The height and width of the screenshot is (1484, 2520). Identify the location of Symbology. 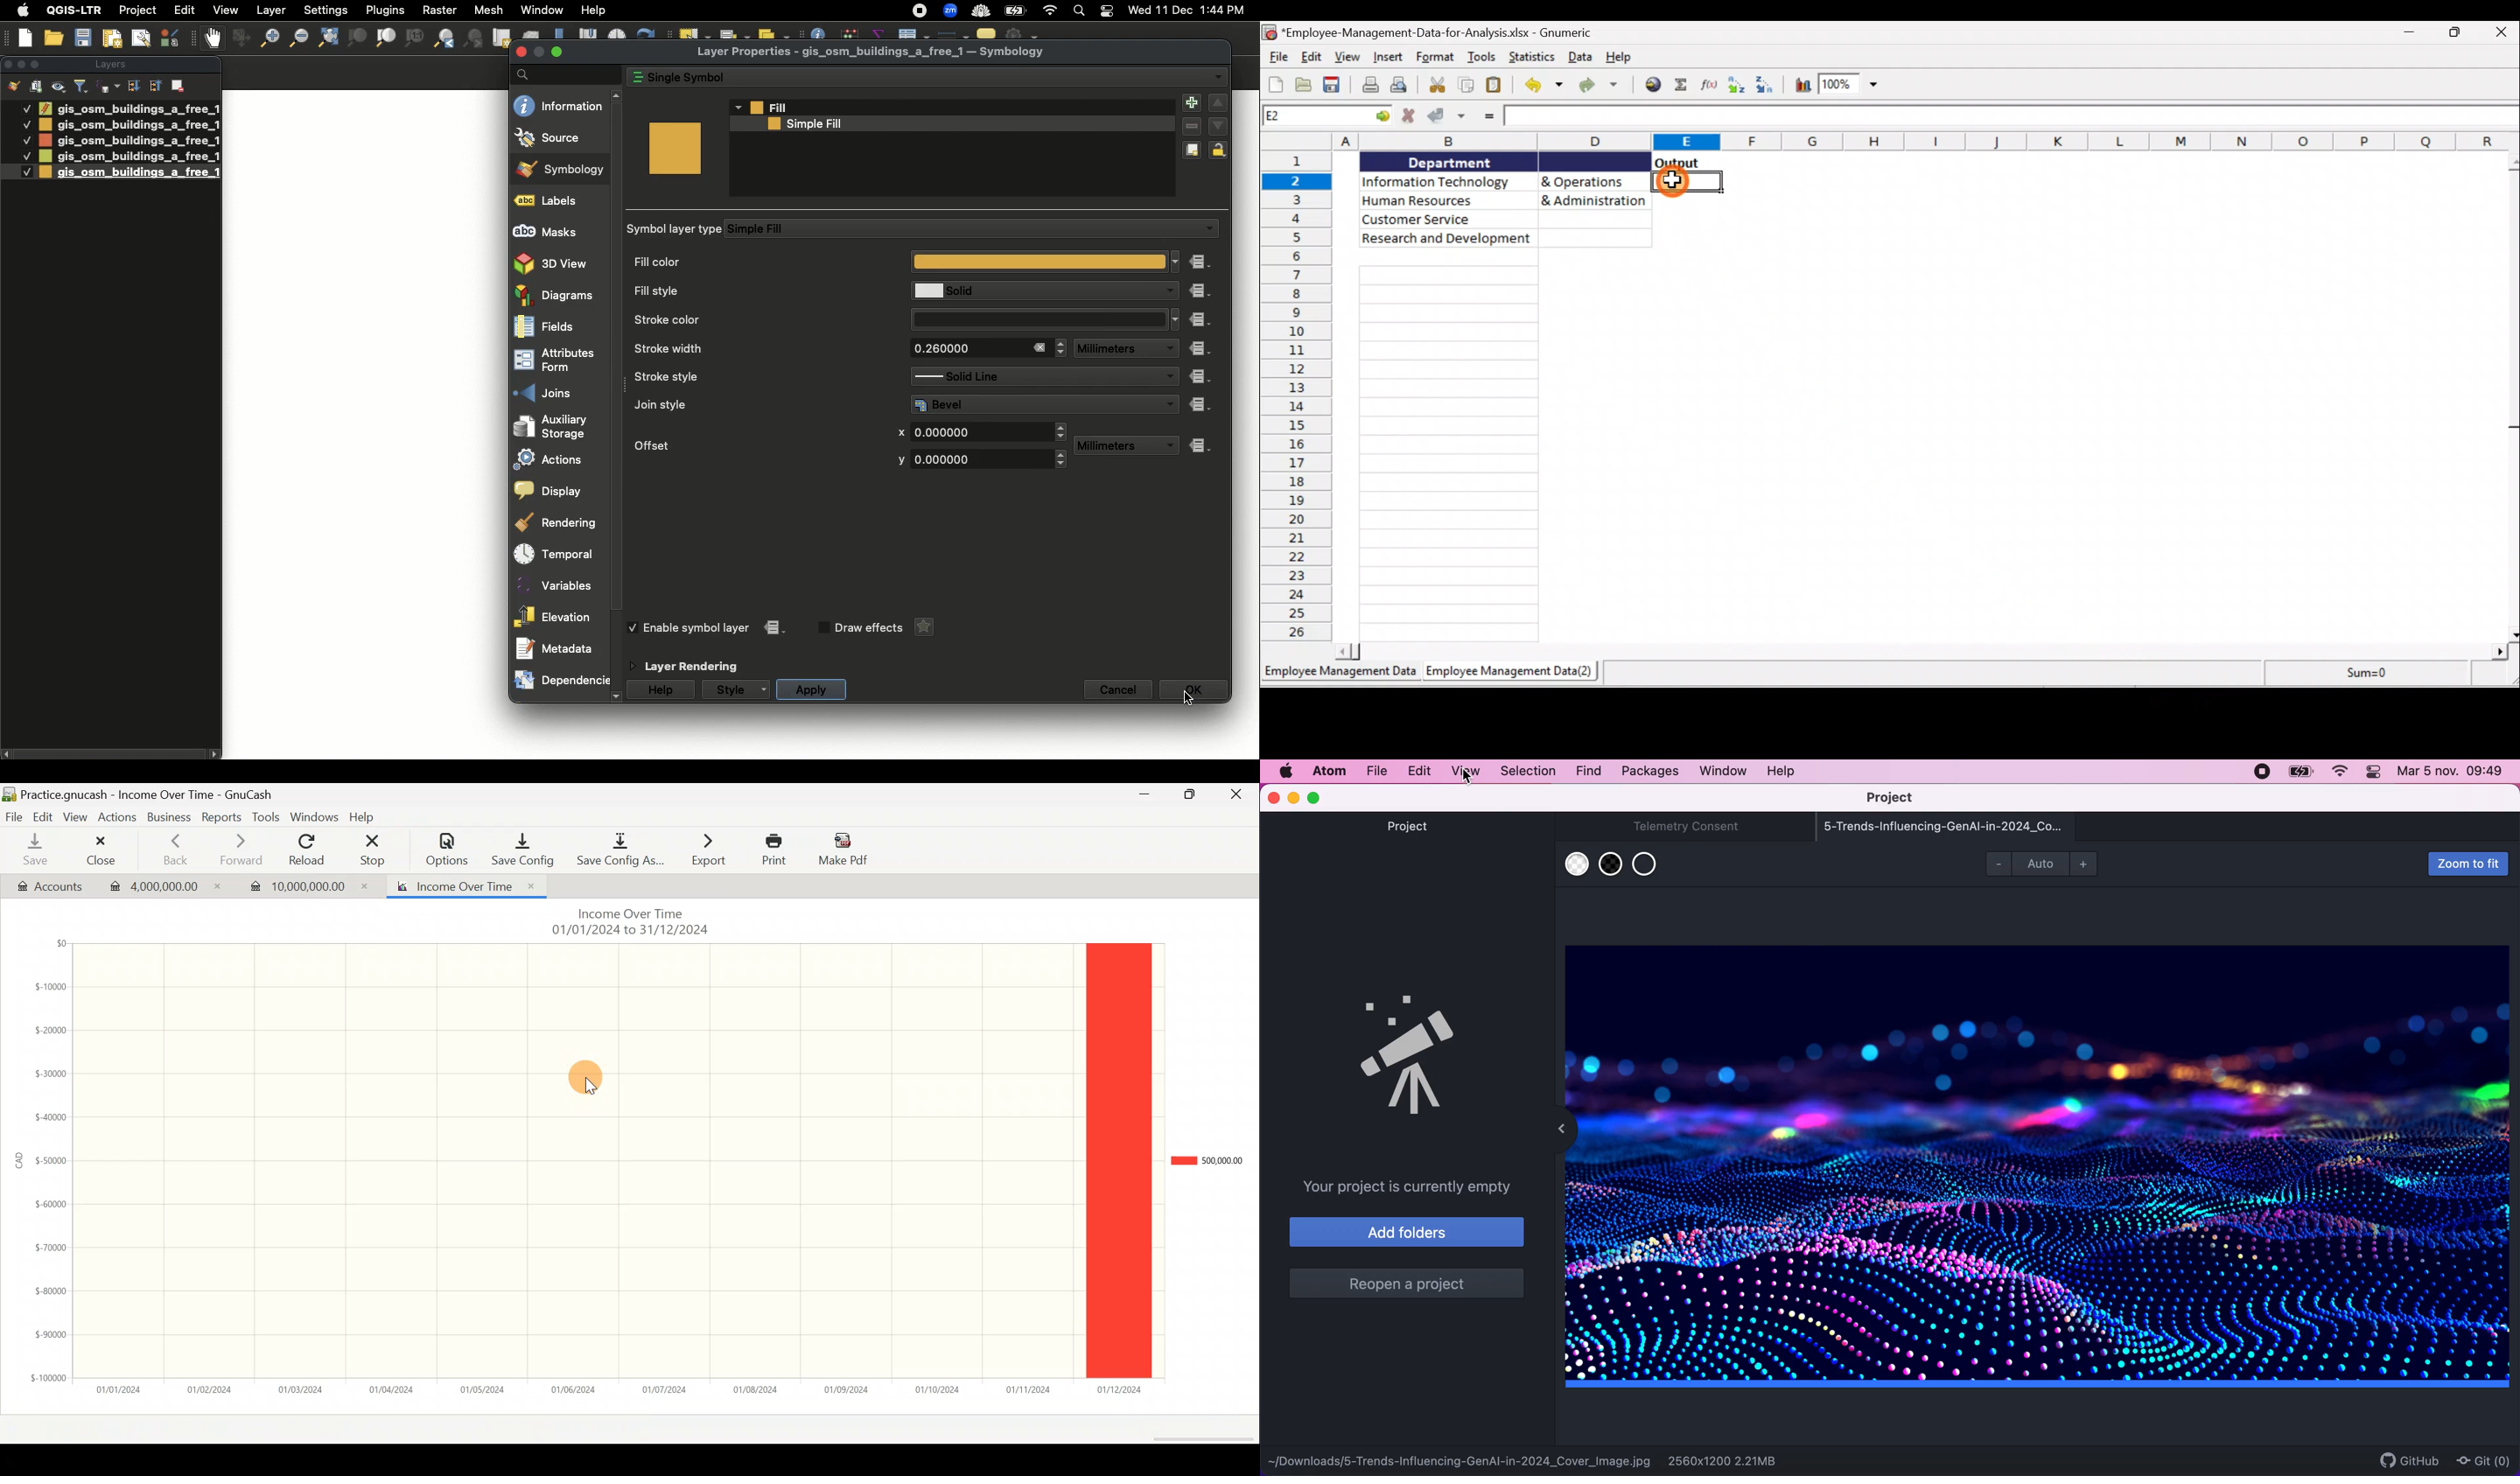
(562, 168).